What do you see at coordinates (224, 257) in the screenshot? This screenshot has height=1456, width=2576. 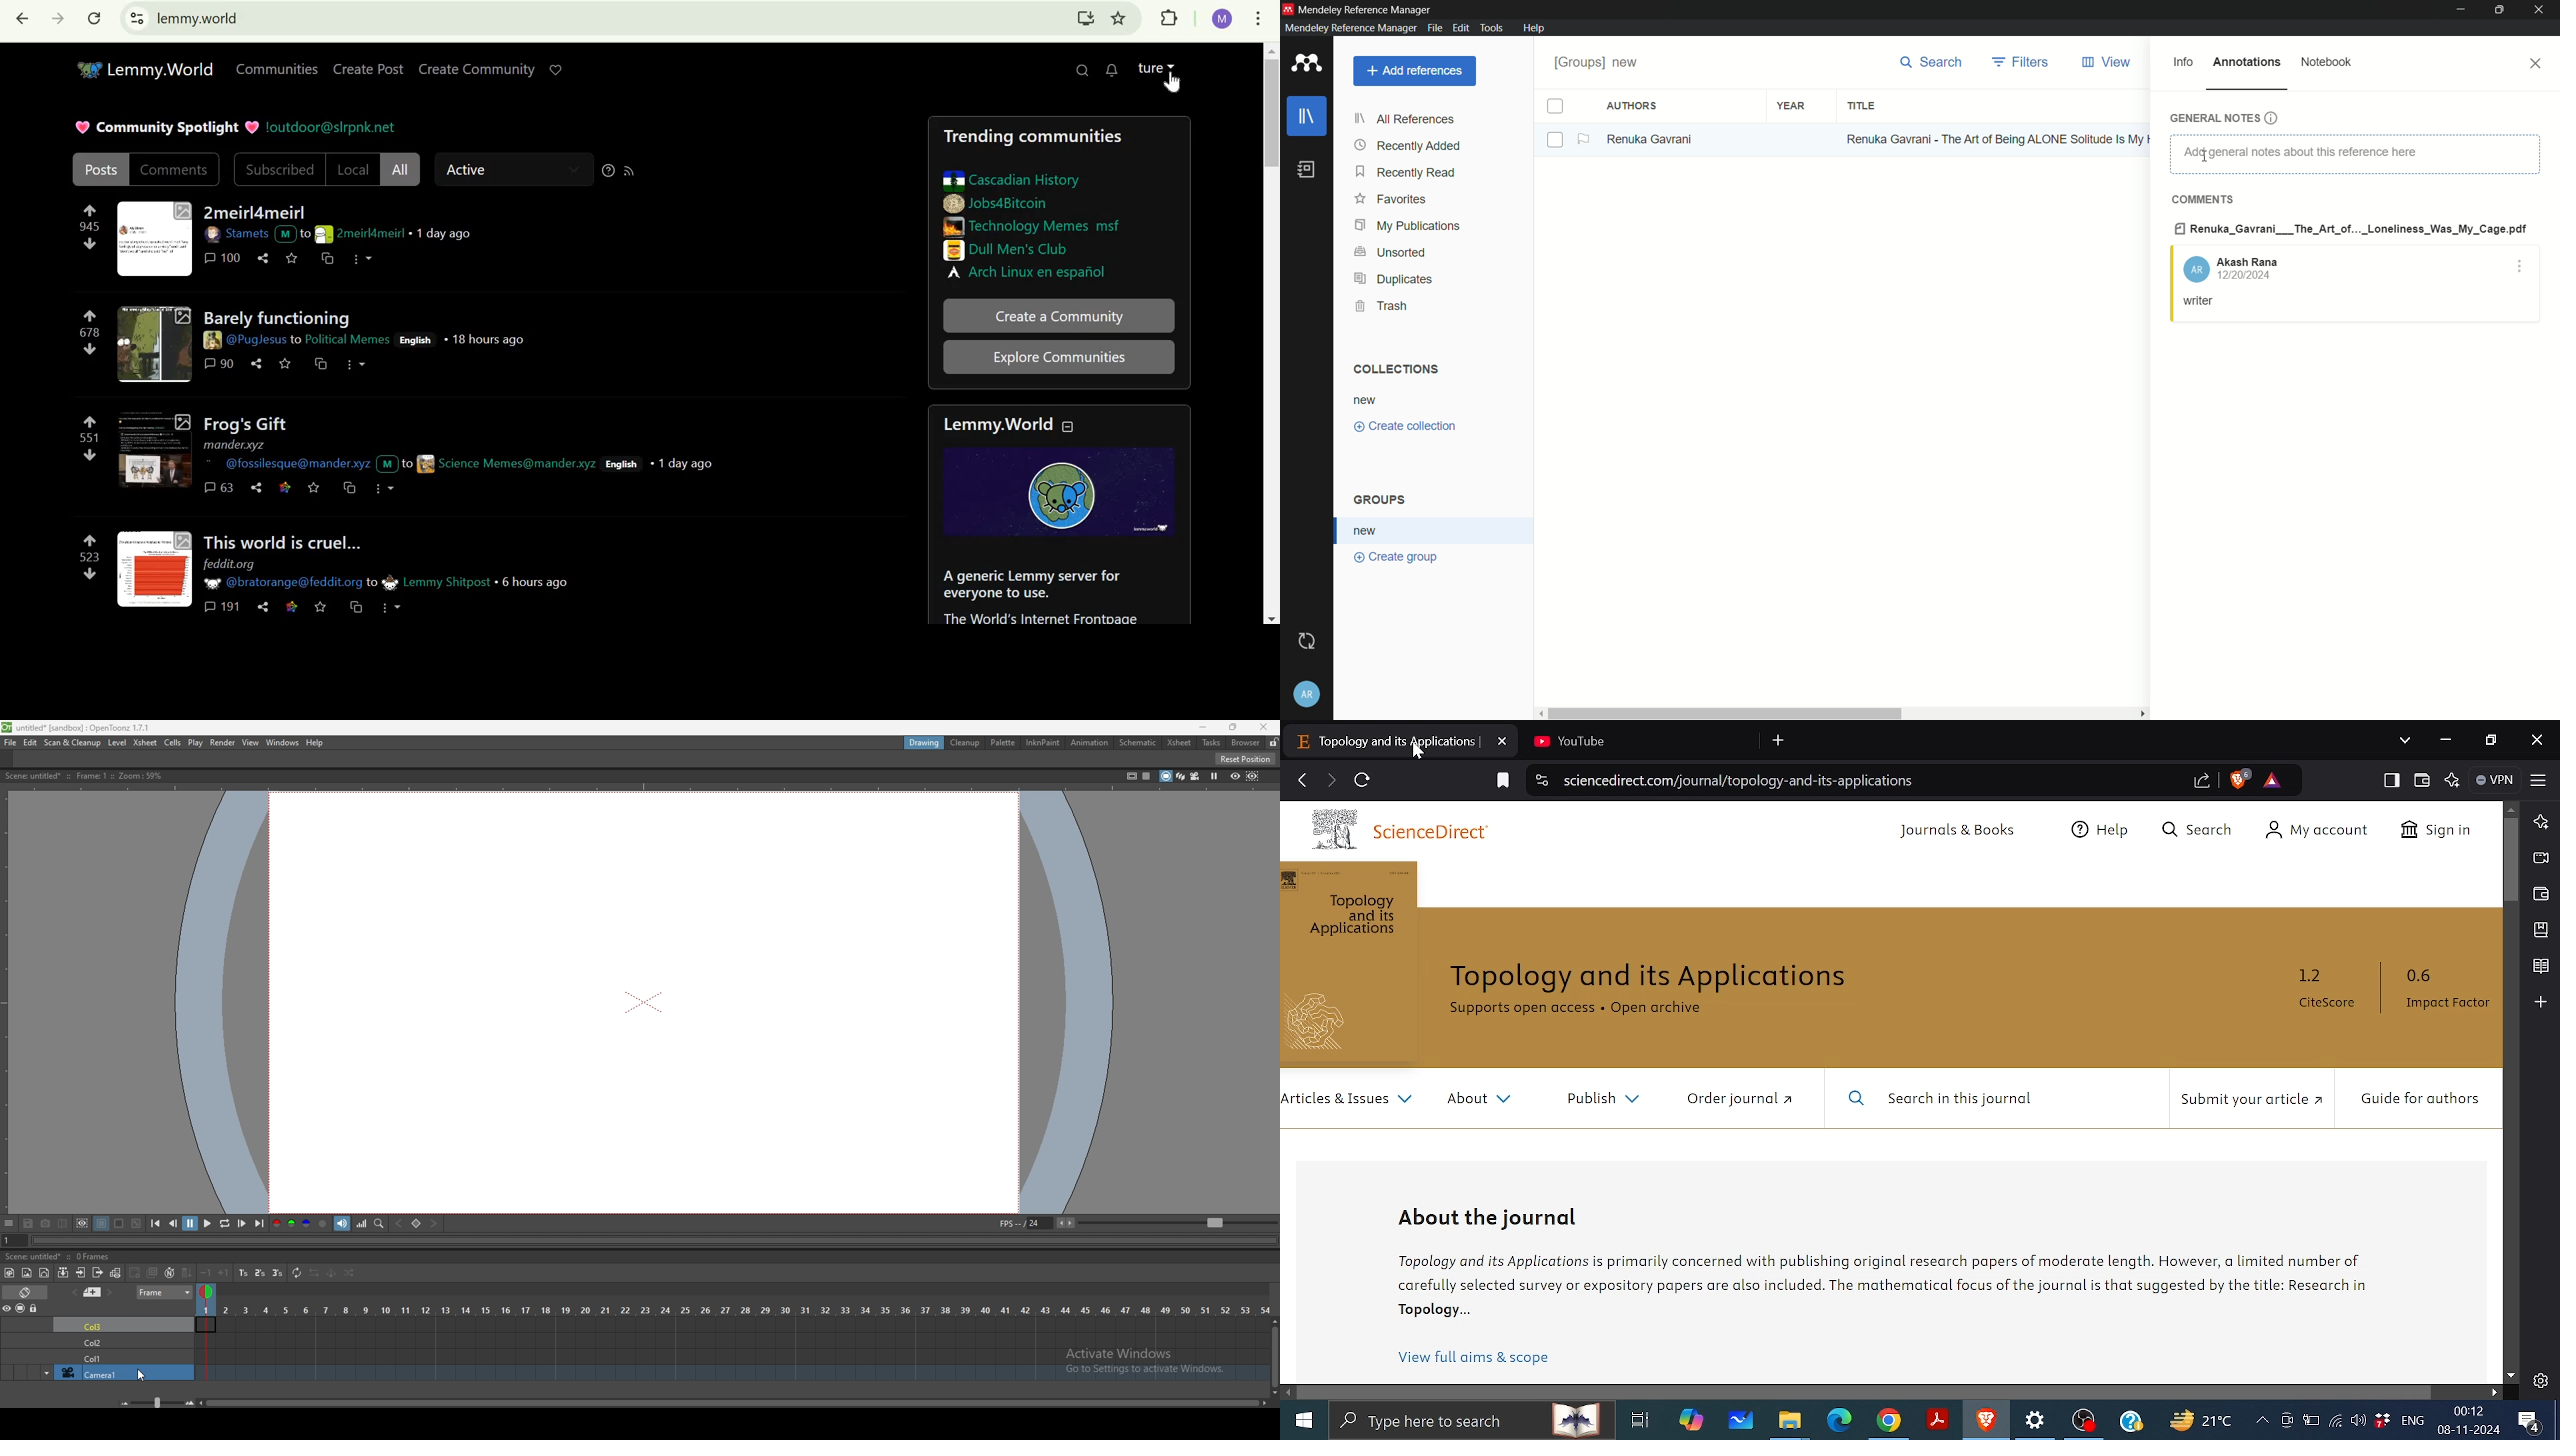 I see `100 comments` at bounding box center [224, 257].